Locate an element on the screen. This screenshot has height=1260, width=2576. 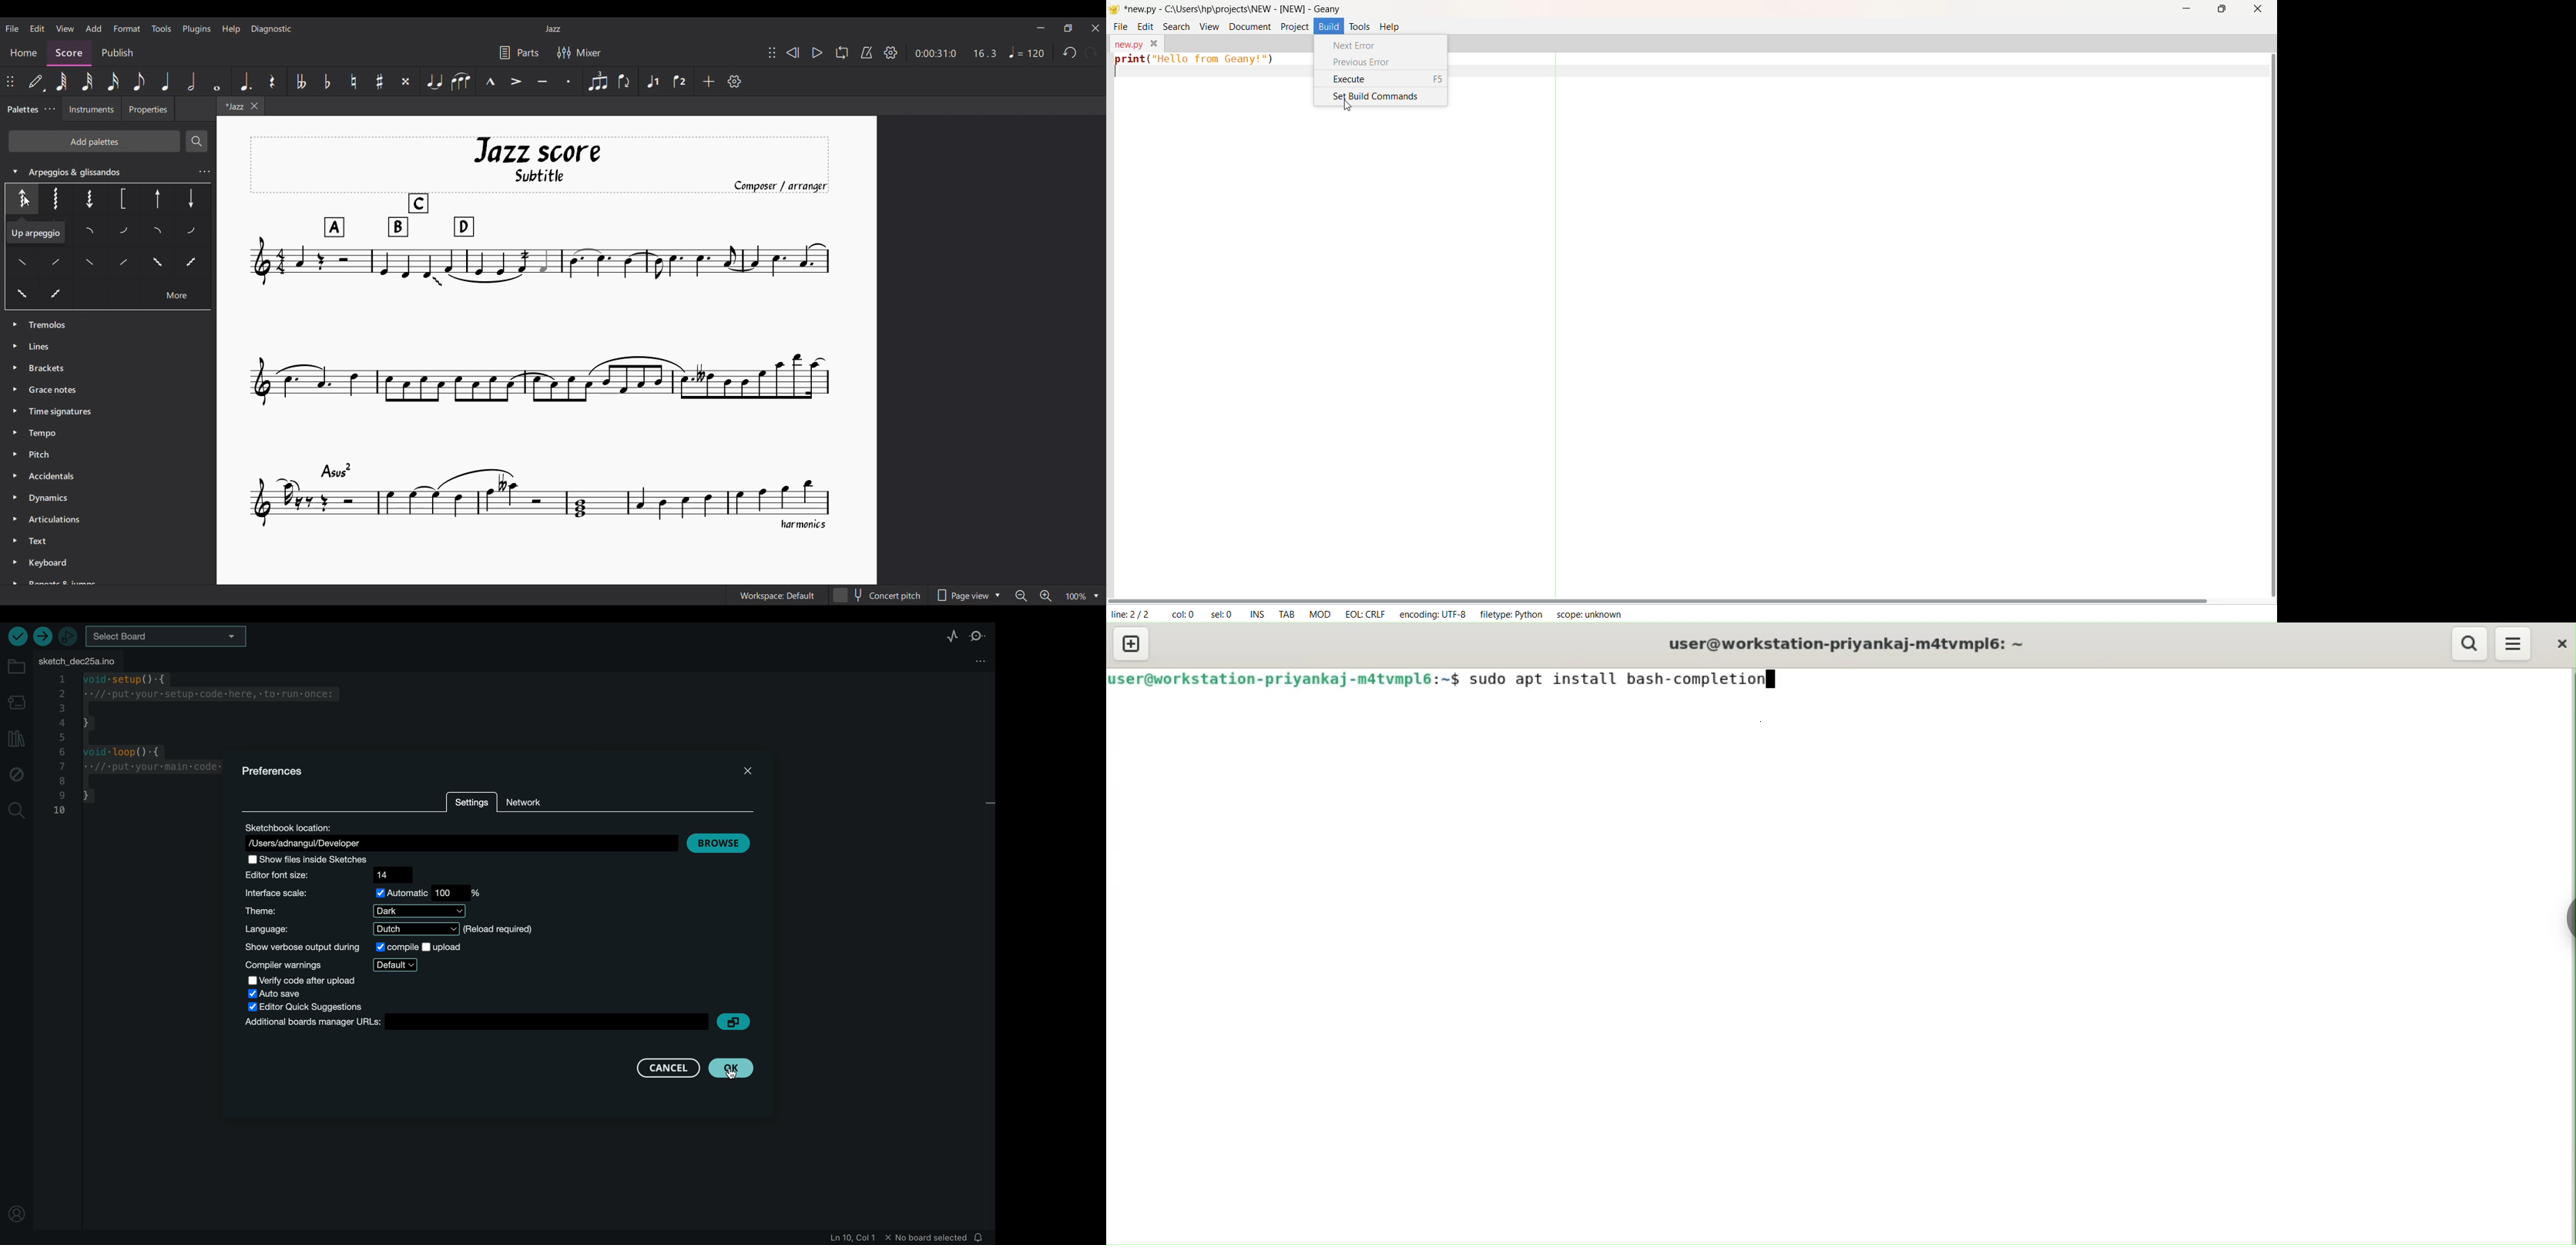
 is located at coordinates (192, 197).